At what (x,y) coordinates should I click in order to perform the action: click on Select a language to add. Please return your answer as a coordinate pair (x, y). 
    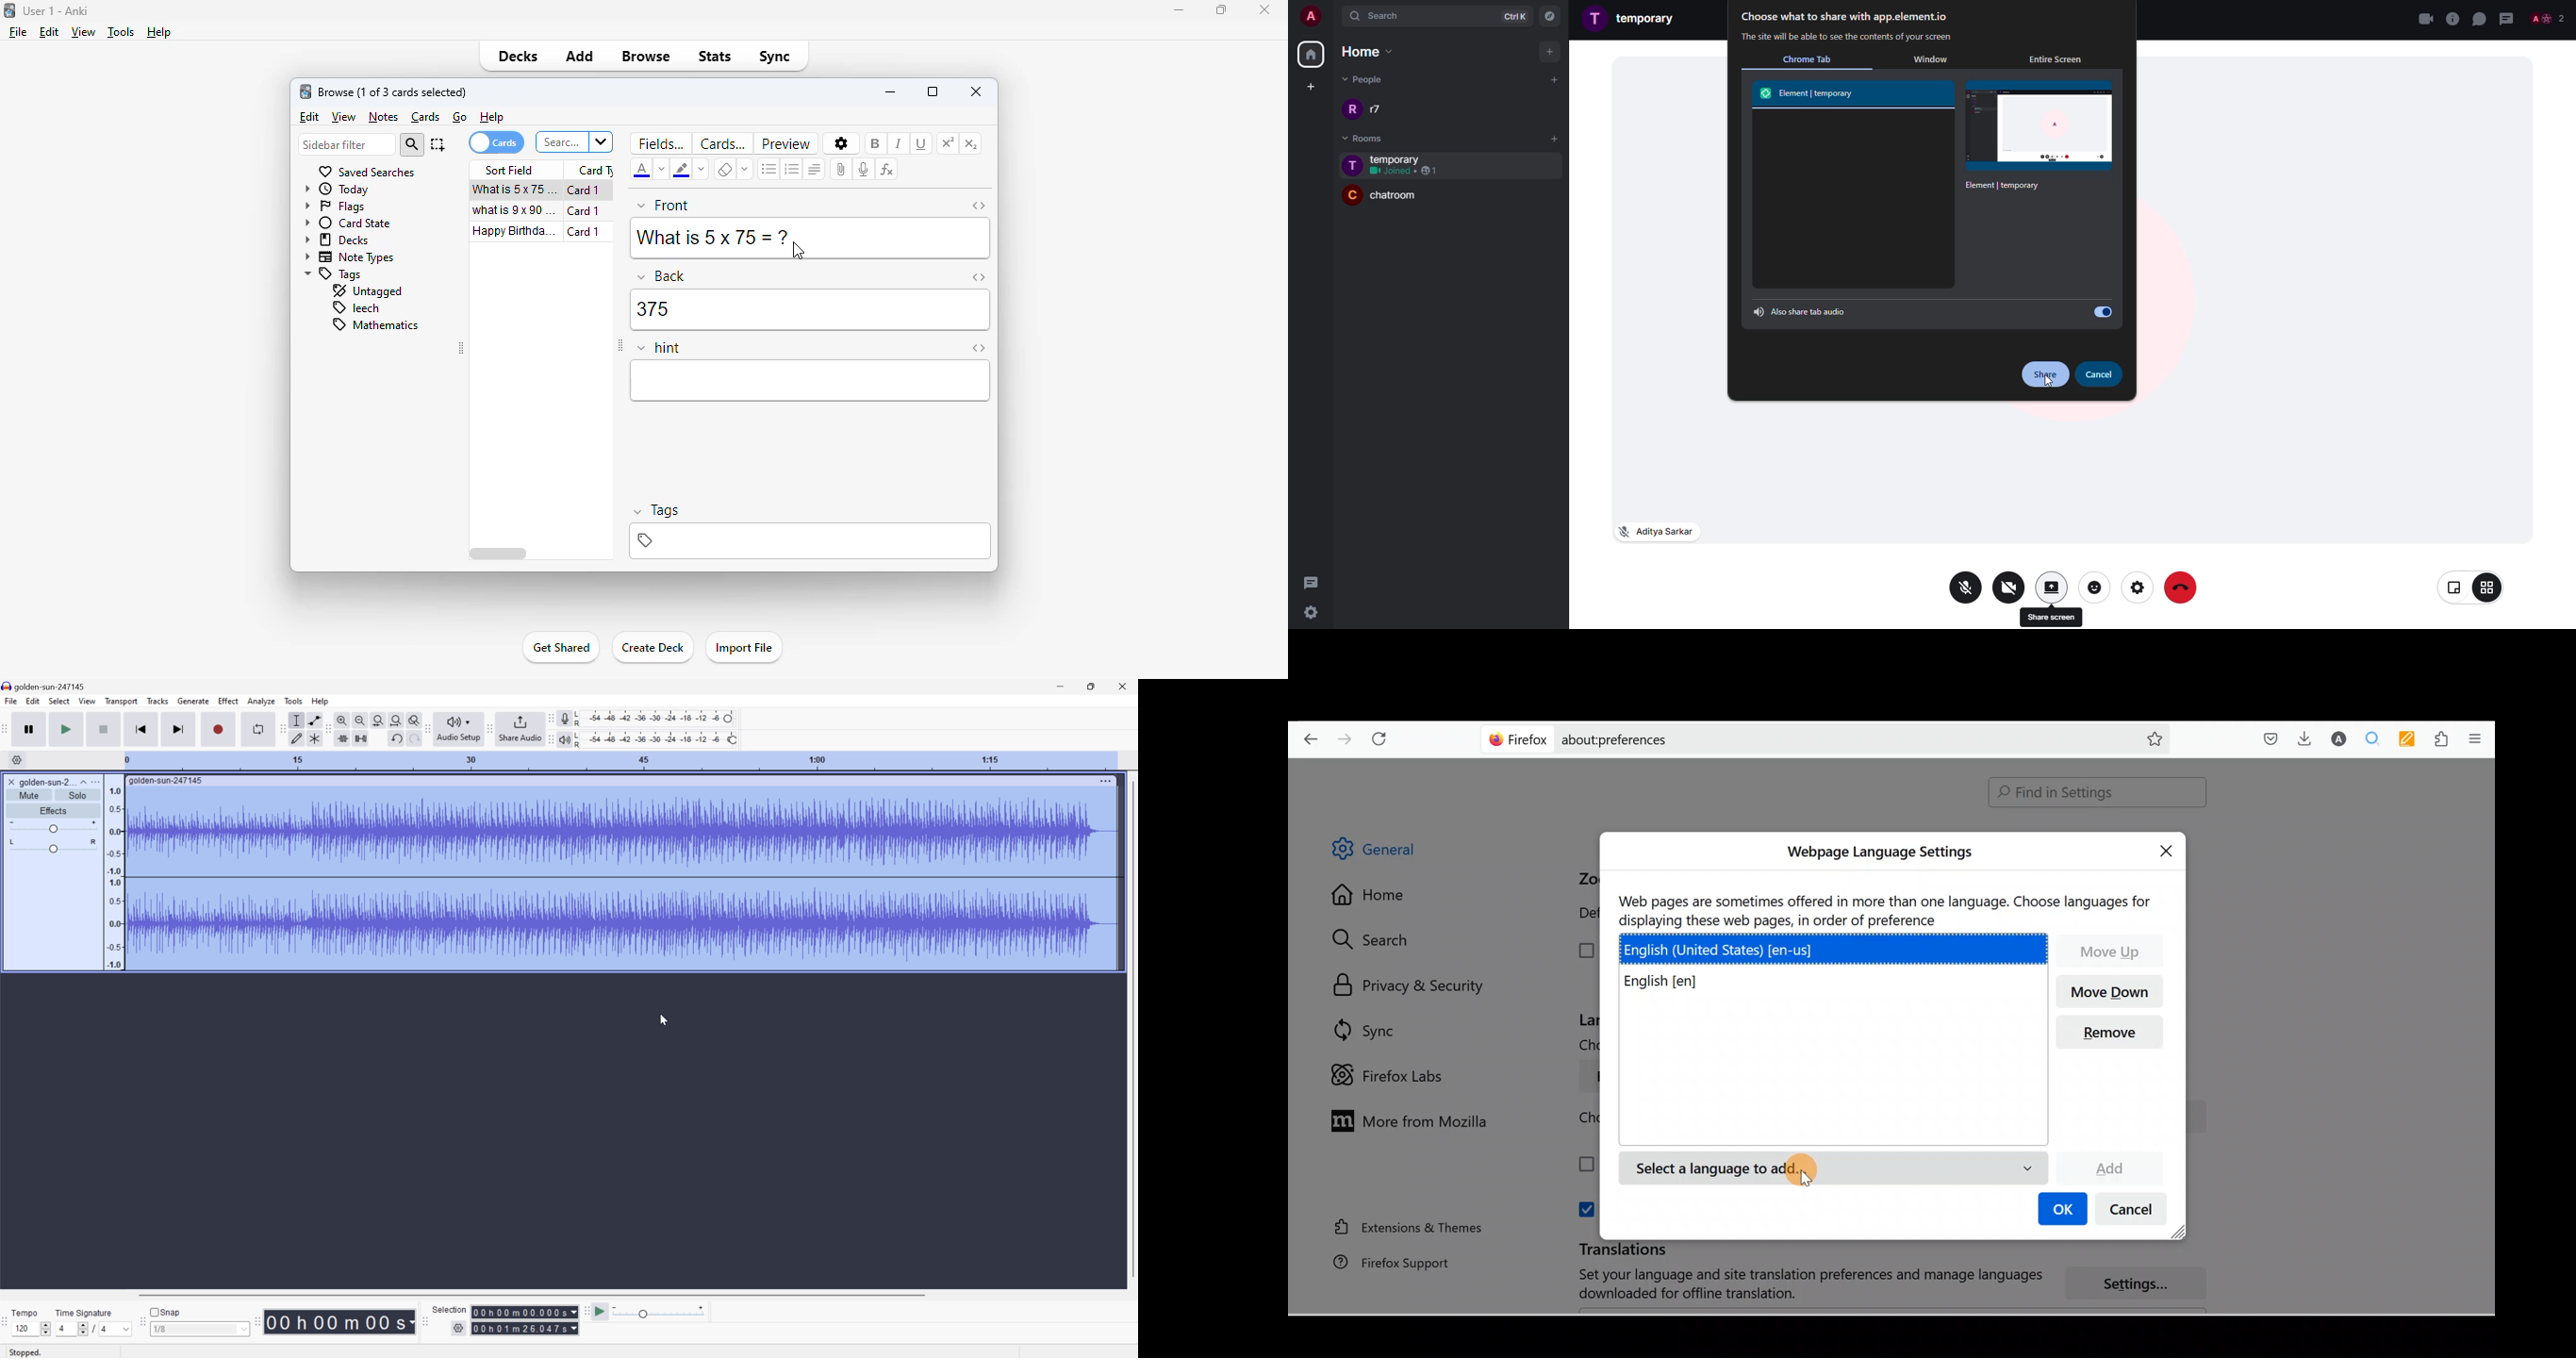
    Looking at the image, I should click on (1832, 1169).